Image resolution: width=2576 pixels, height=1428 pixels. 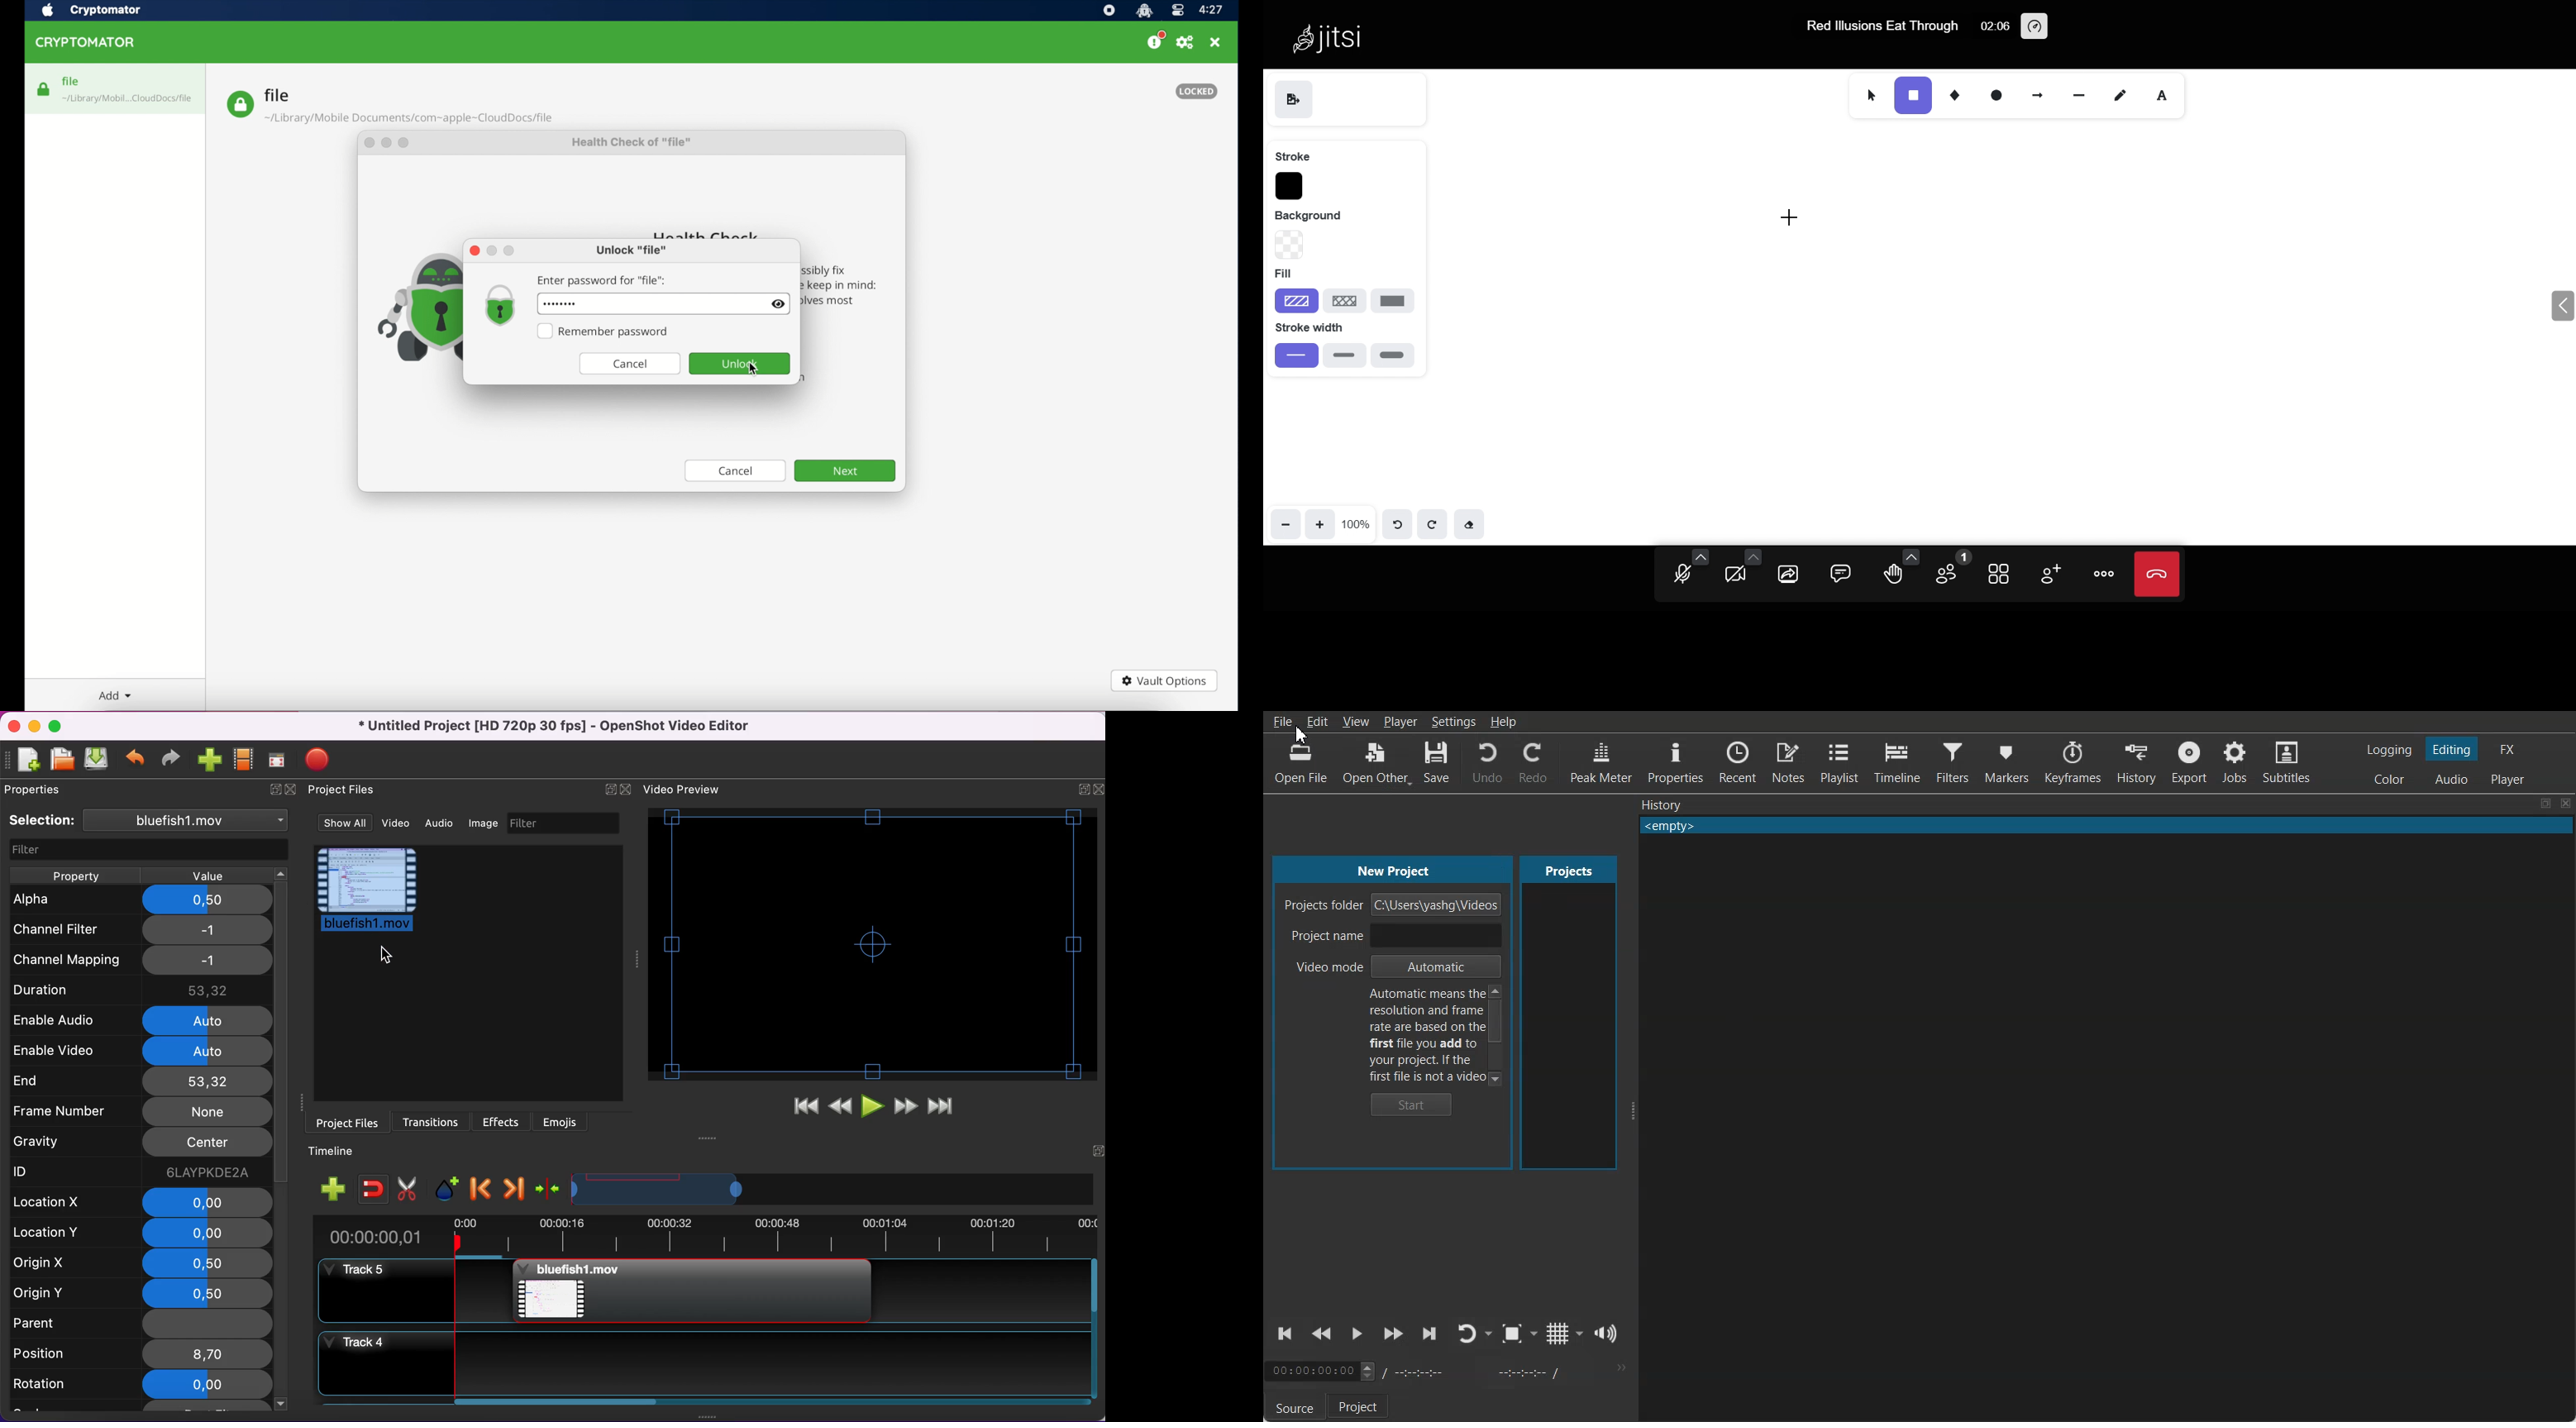 What do you see at coordinates (549, 1190) in the screenshot?
I see `center the timeline` at bounding box center [549, 1190].